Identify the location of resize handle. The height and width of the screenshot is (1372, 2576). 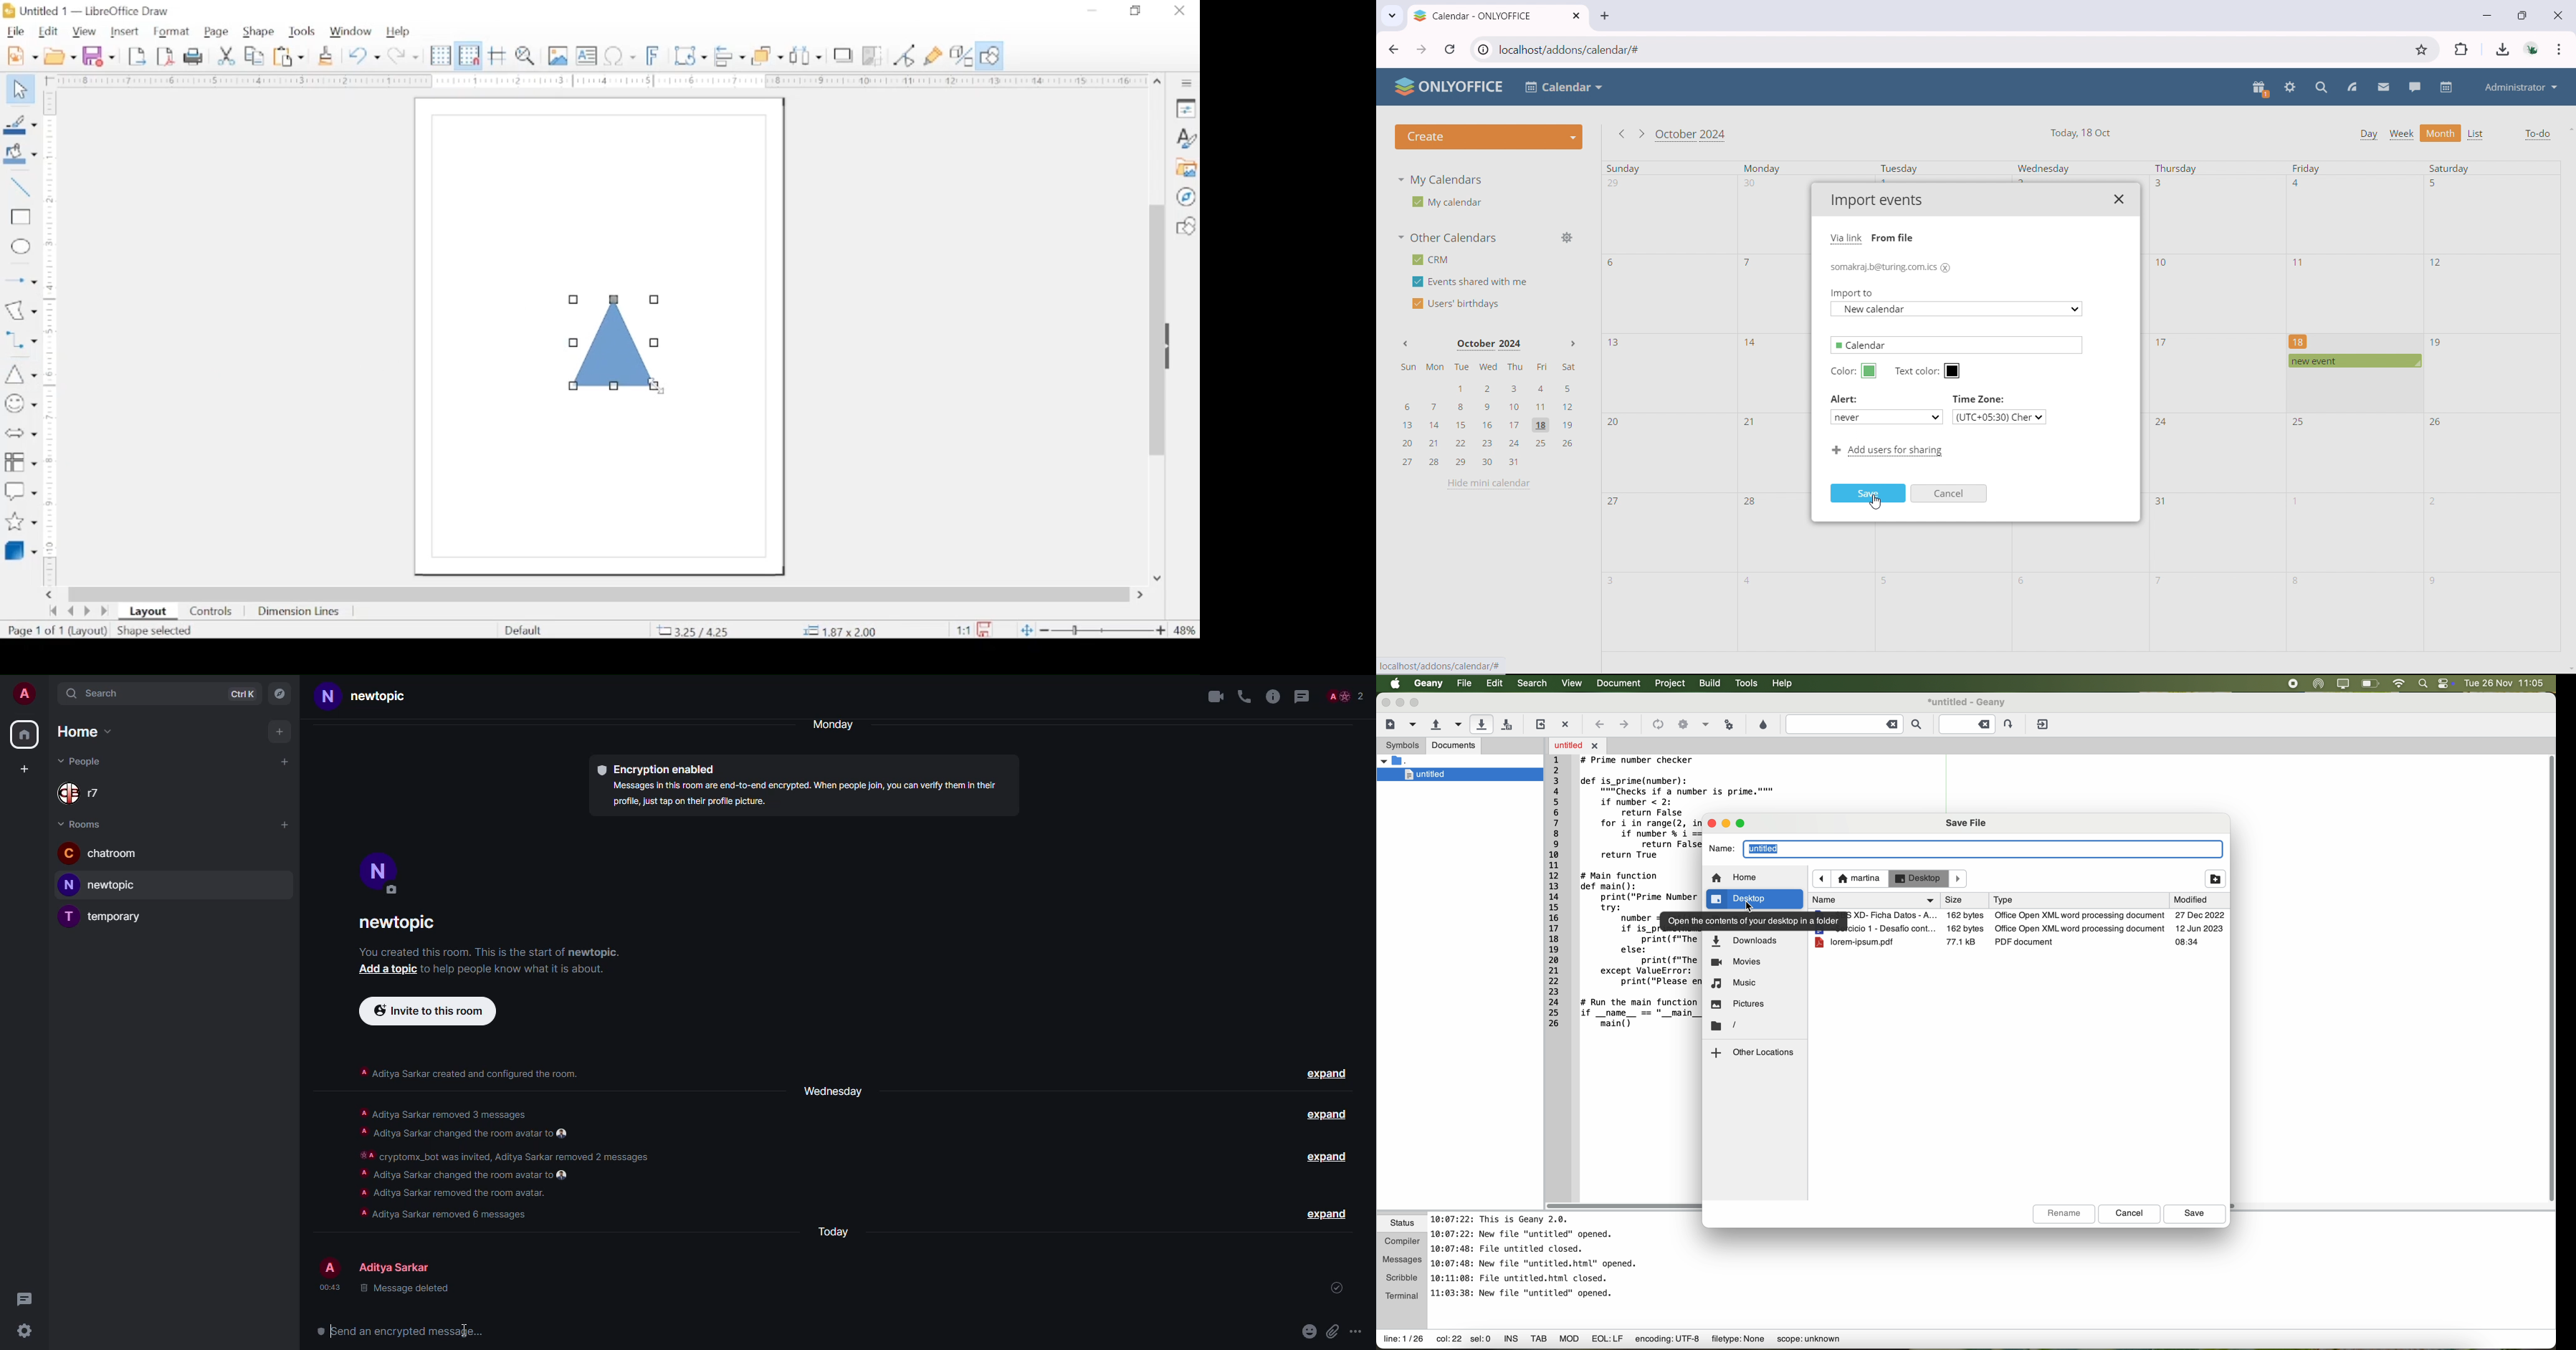
(655, 299).